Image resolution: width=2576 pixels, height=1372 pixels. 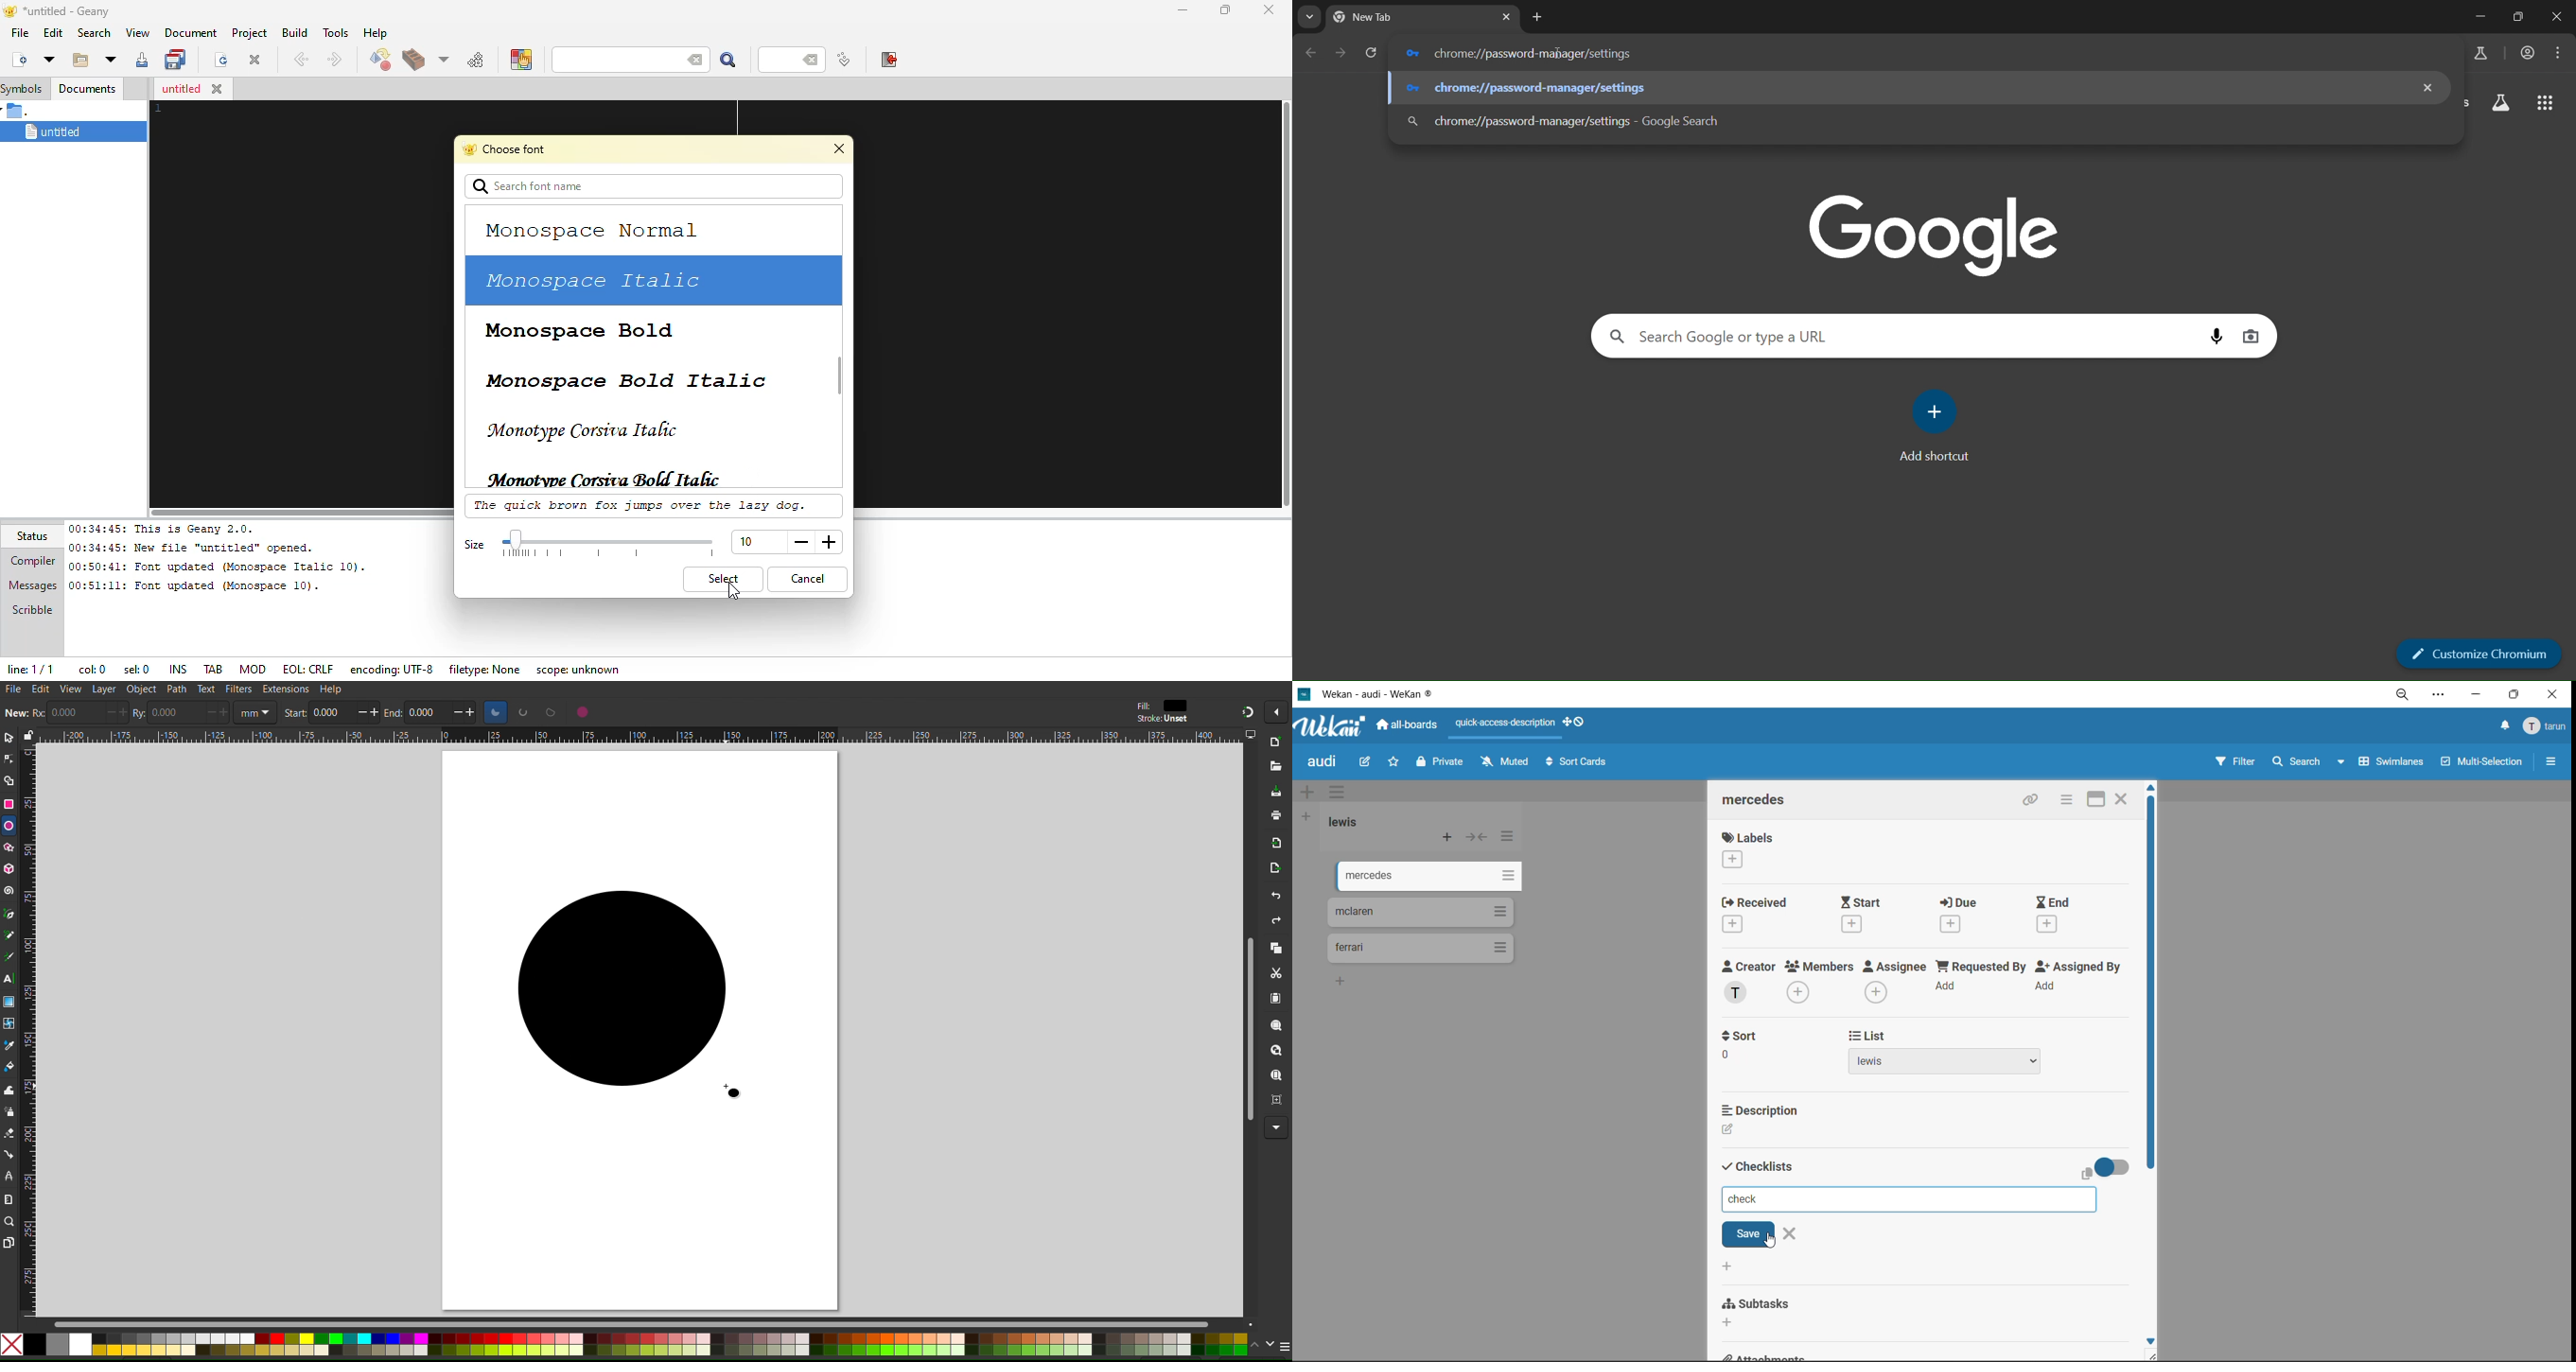 What do you see at coordinates (1329, 728) in the screenshot?
I see `app logo` at bounding box center [1329, 728].